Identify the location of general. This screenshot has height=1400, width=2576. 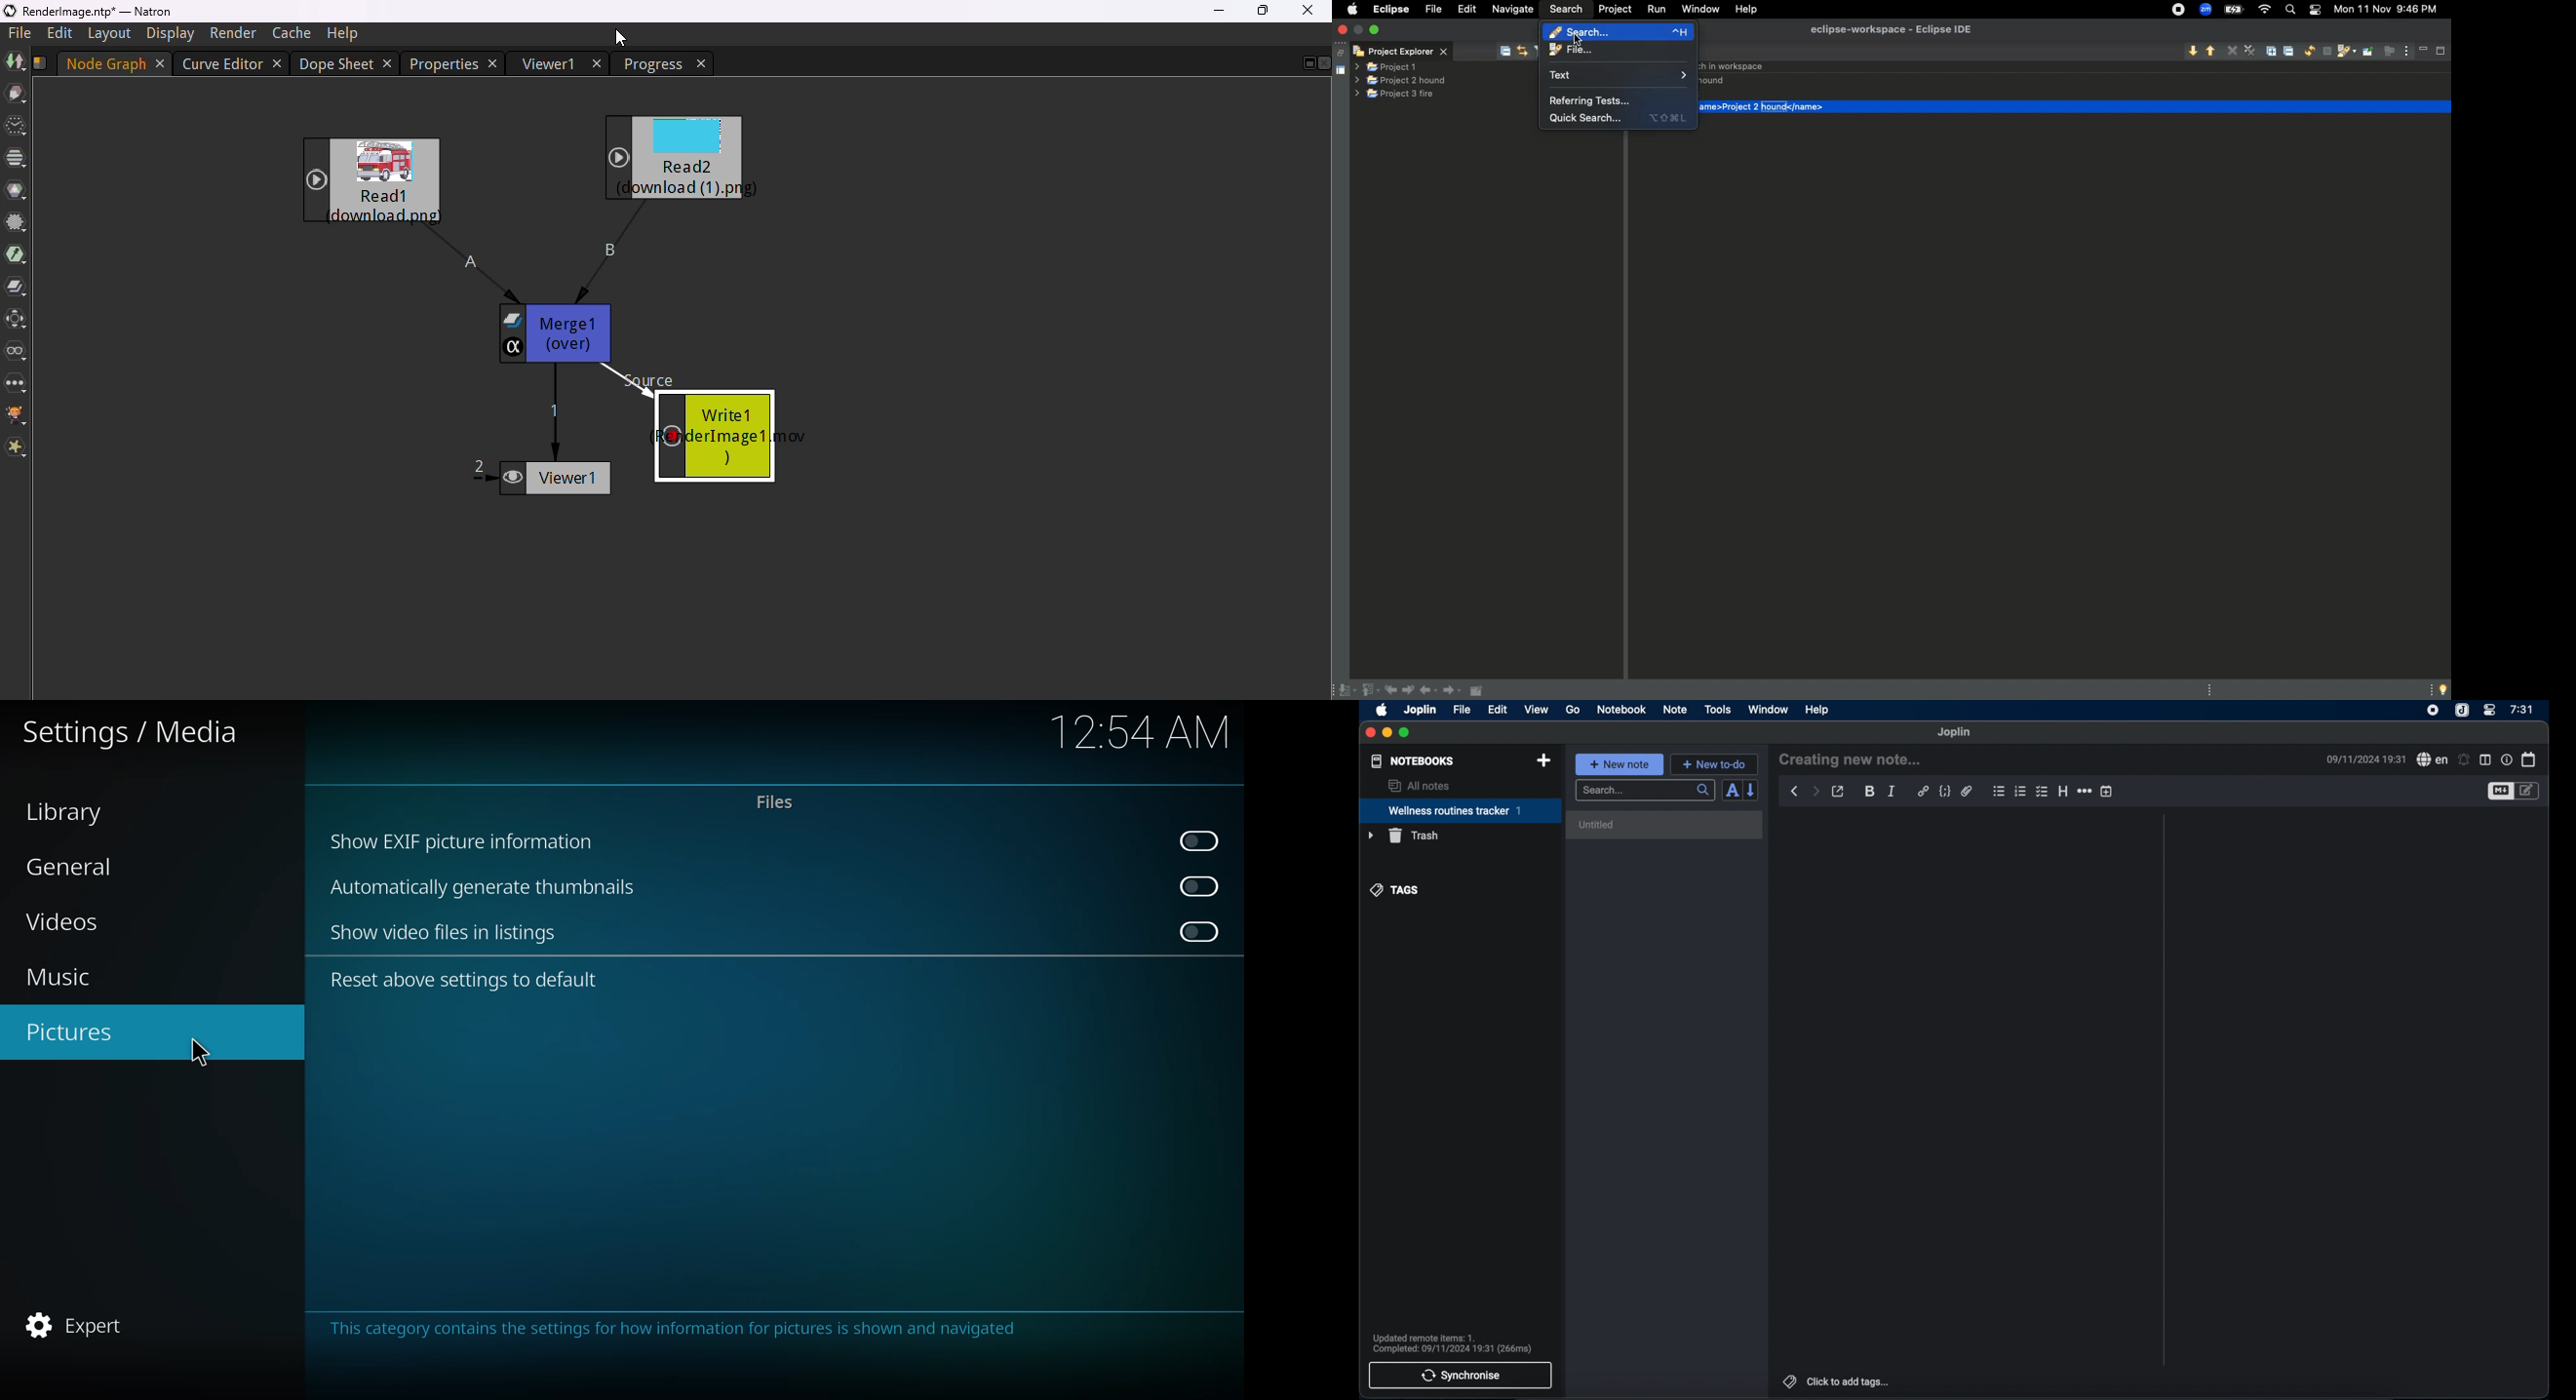
(76, 867).